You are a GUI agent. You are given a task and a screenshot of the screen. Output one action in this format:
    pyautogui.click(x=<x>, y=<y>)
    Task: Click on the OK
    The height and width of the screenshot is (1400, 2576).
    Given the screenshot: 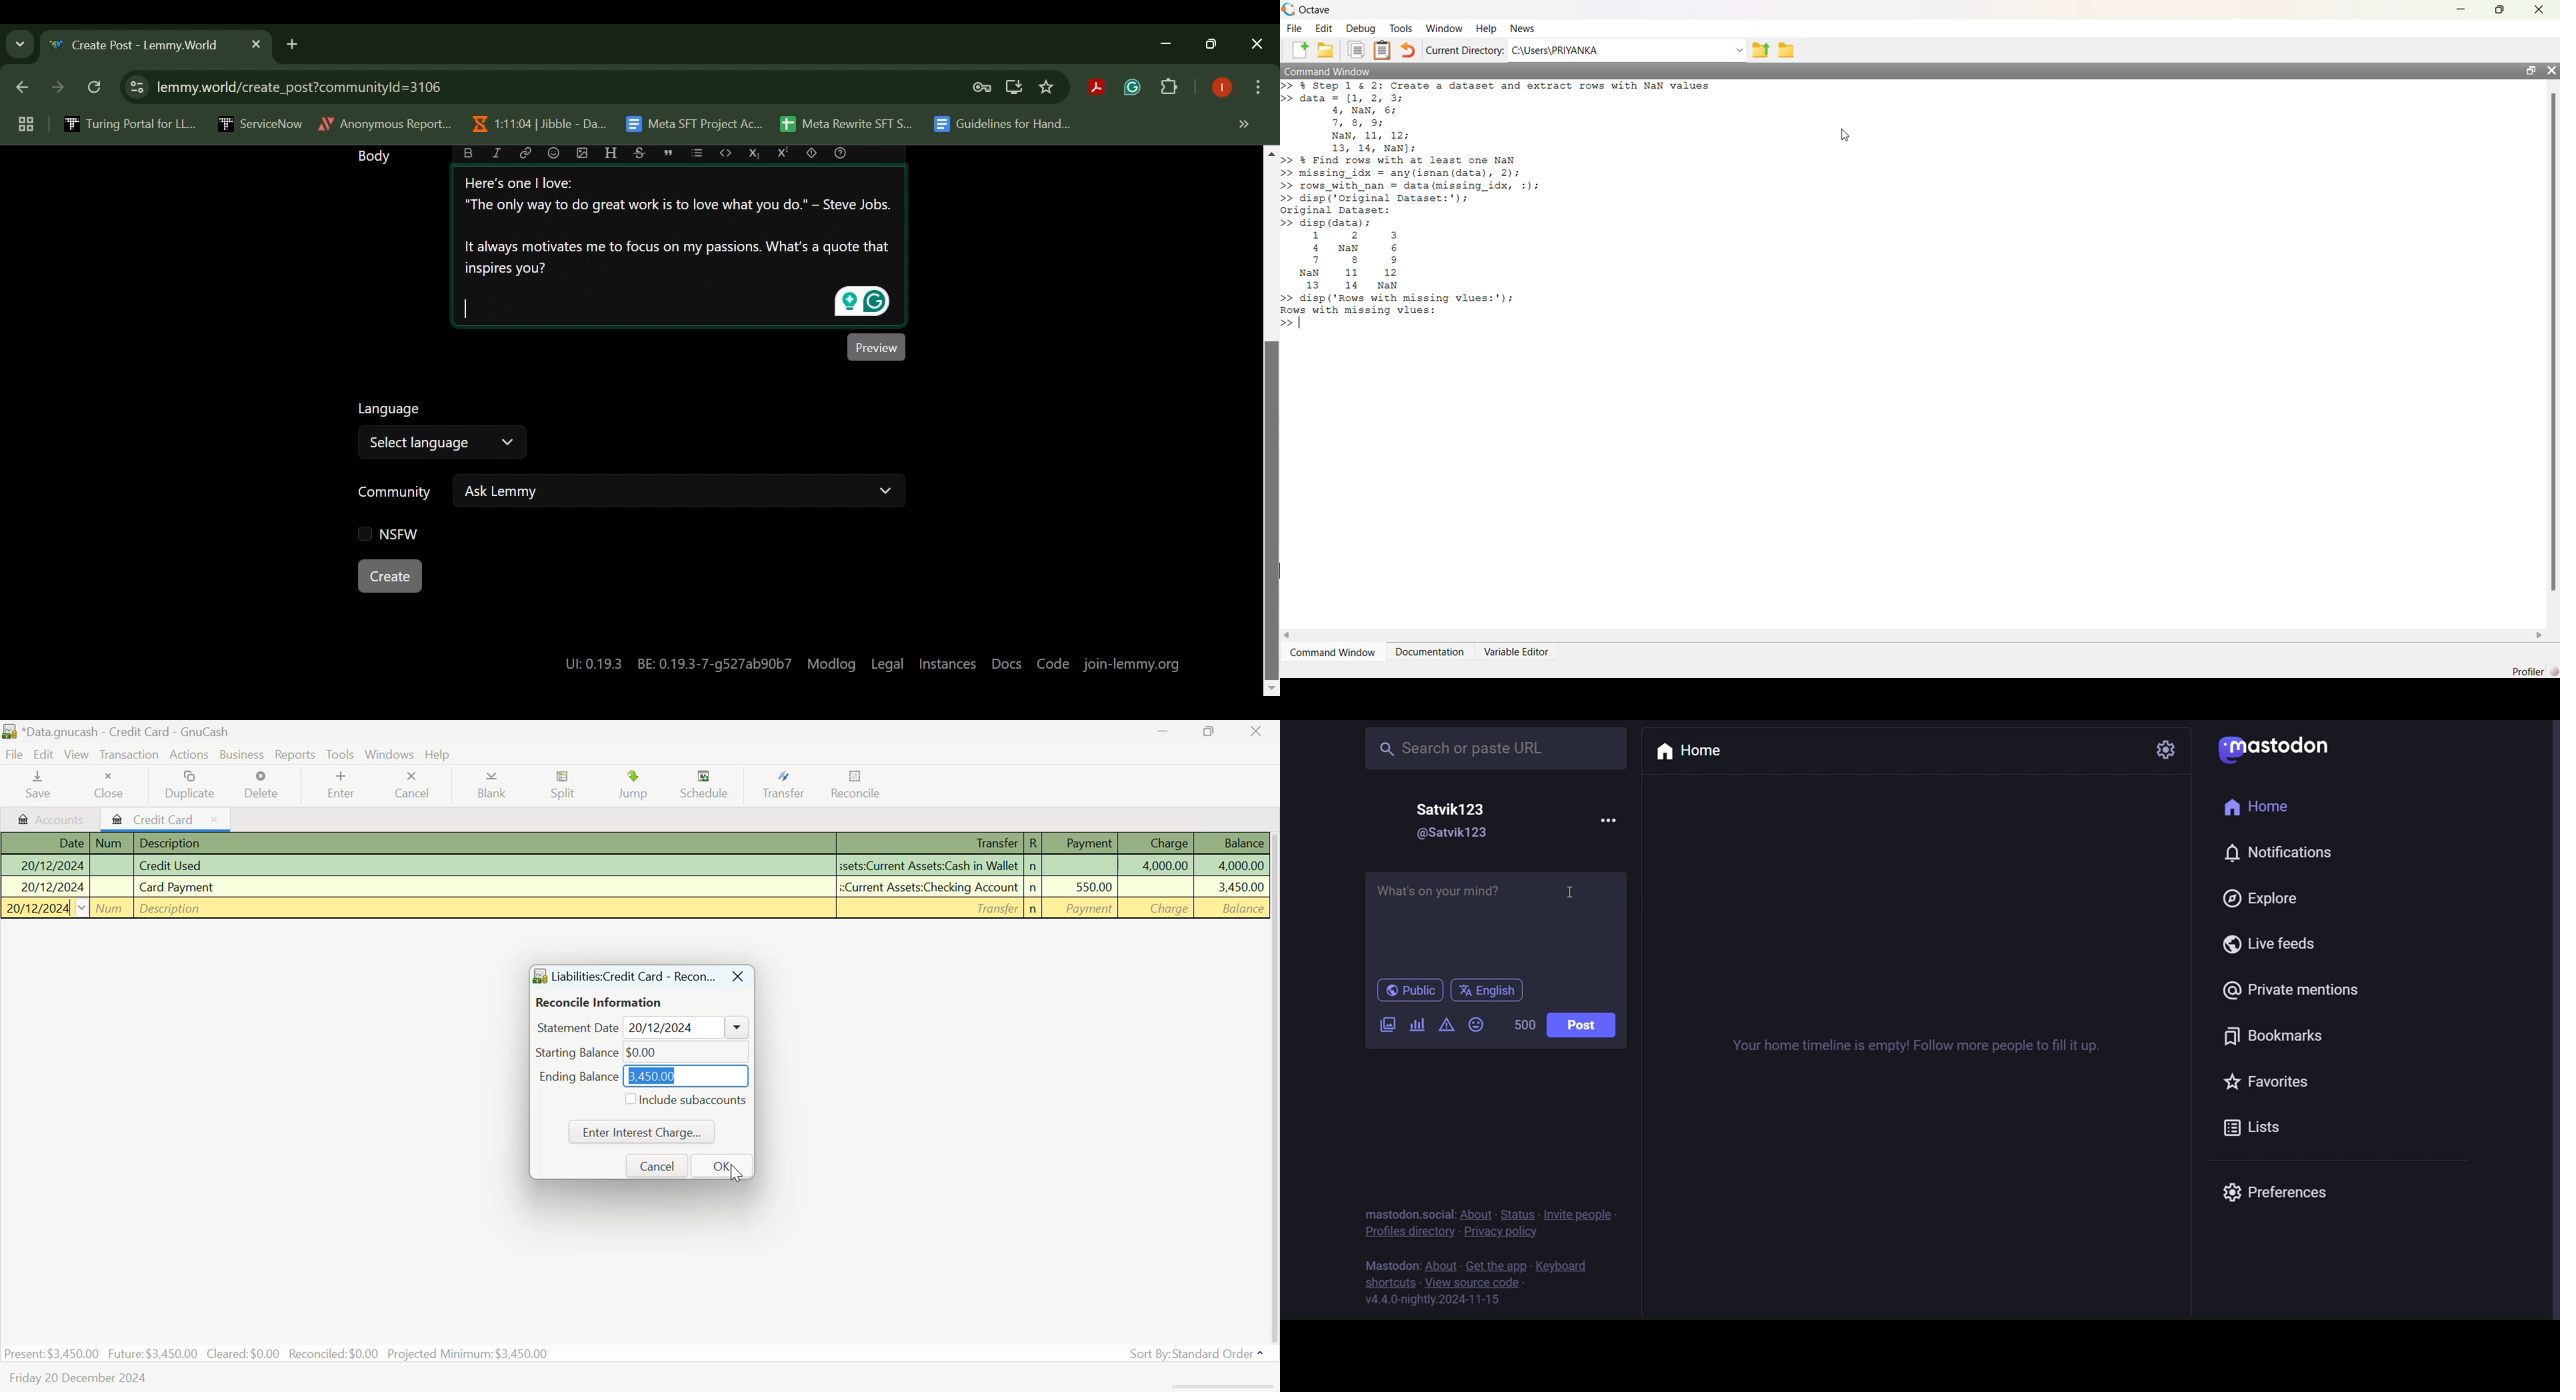 What is the action you would take?
    pyautogui.click(x=723, y=1165)
    